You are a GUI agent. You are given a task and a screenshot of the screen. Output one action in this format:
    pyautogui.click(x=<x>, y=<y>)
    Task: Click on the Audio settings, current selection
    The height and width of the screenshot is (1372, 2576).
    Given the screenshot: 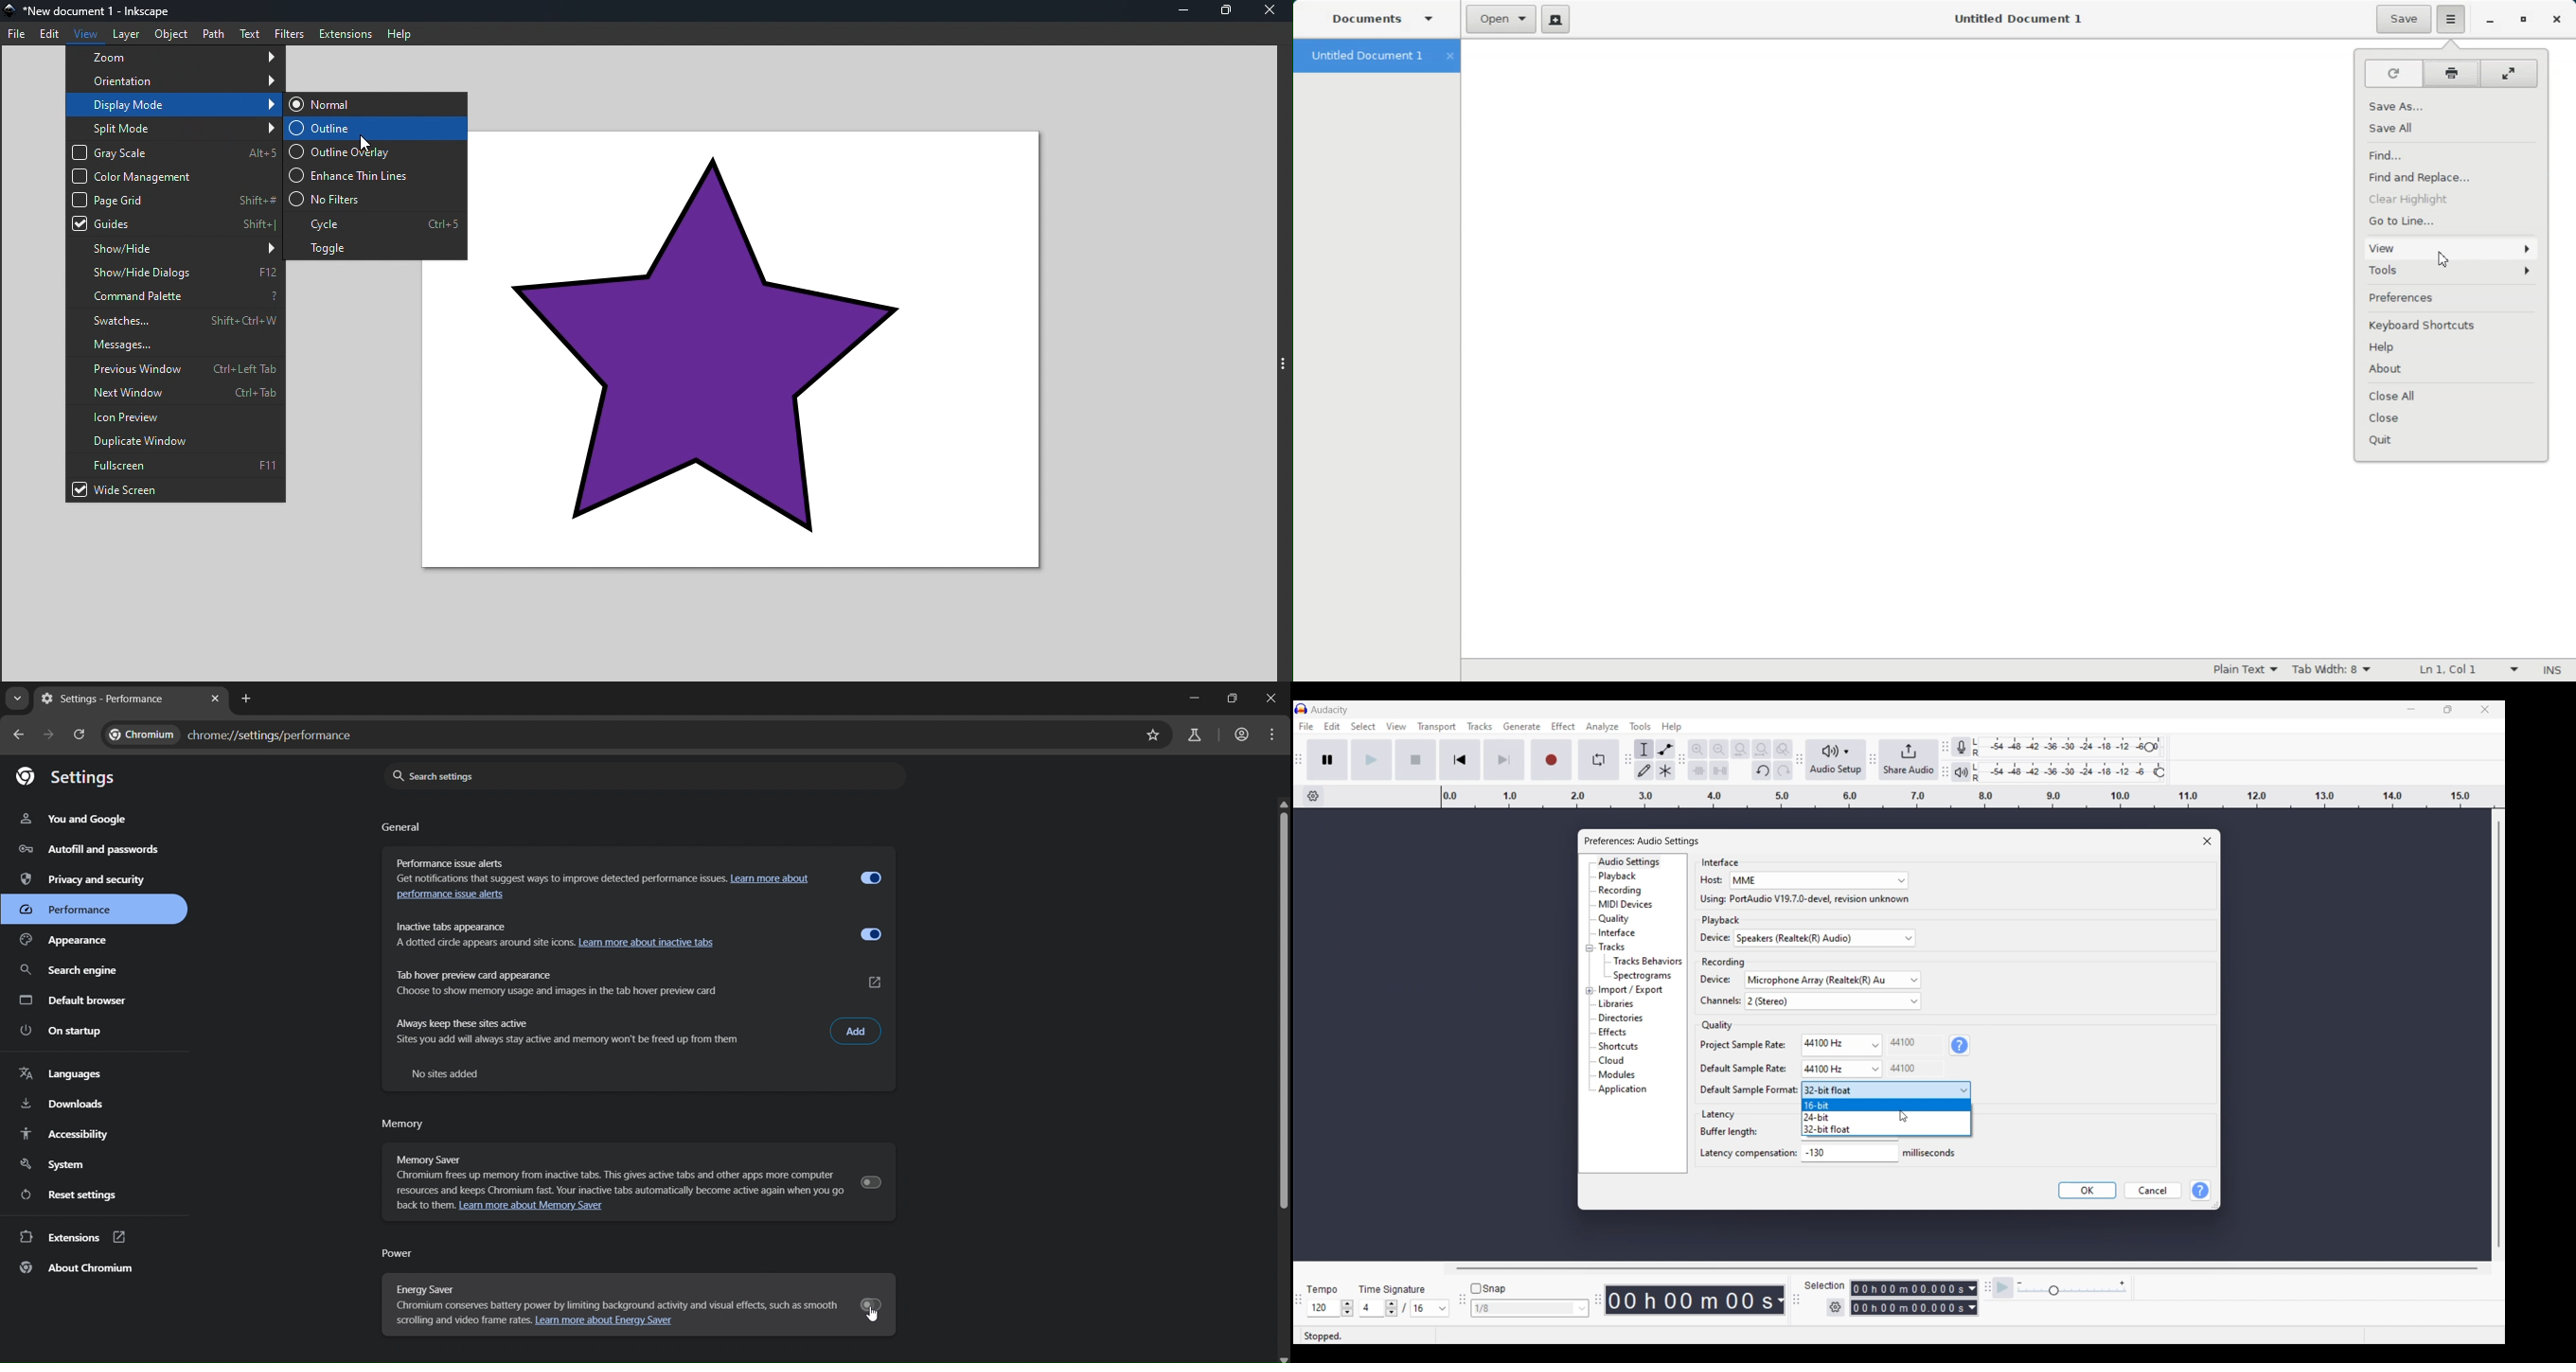 What is the action you would take?
    pyautogui.click(x=1629, y=861)
    